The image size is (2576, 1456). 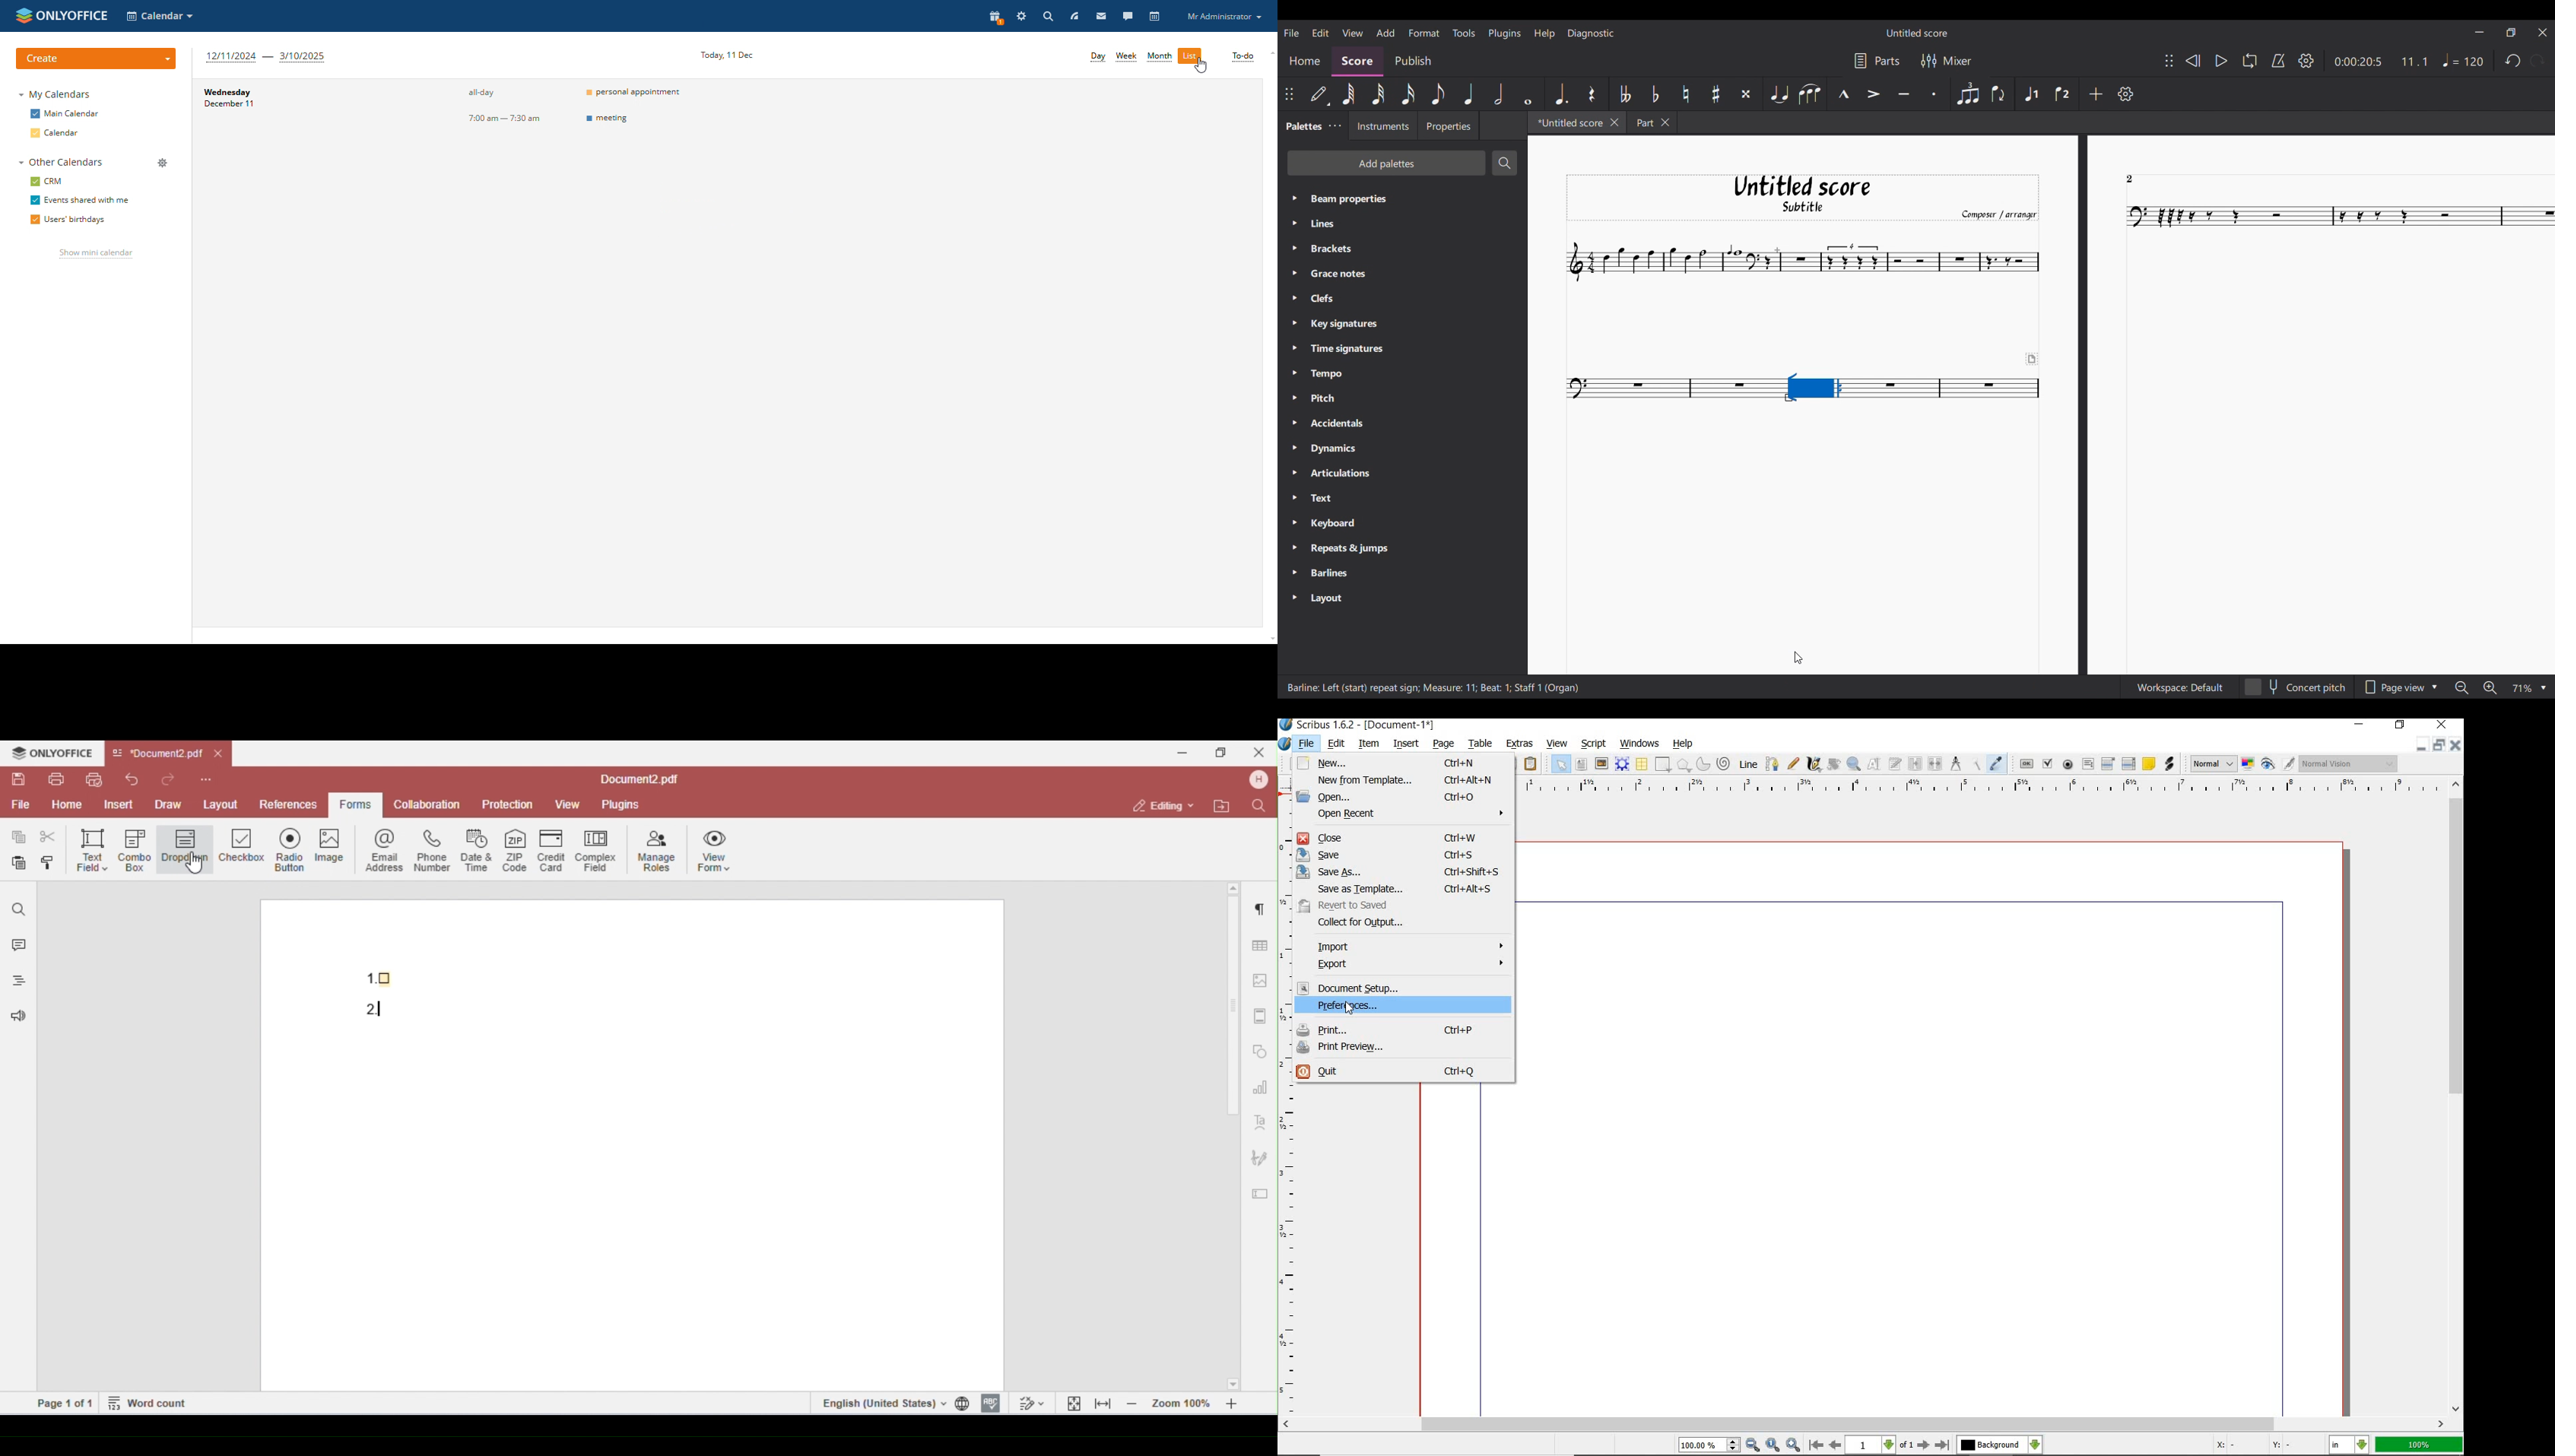 I want to click on new from template, so click(x=1404, y=779).